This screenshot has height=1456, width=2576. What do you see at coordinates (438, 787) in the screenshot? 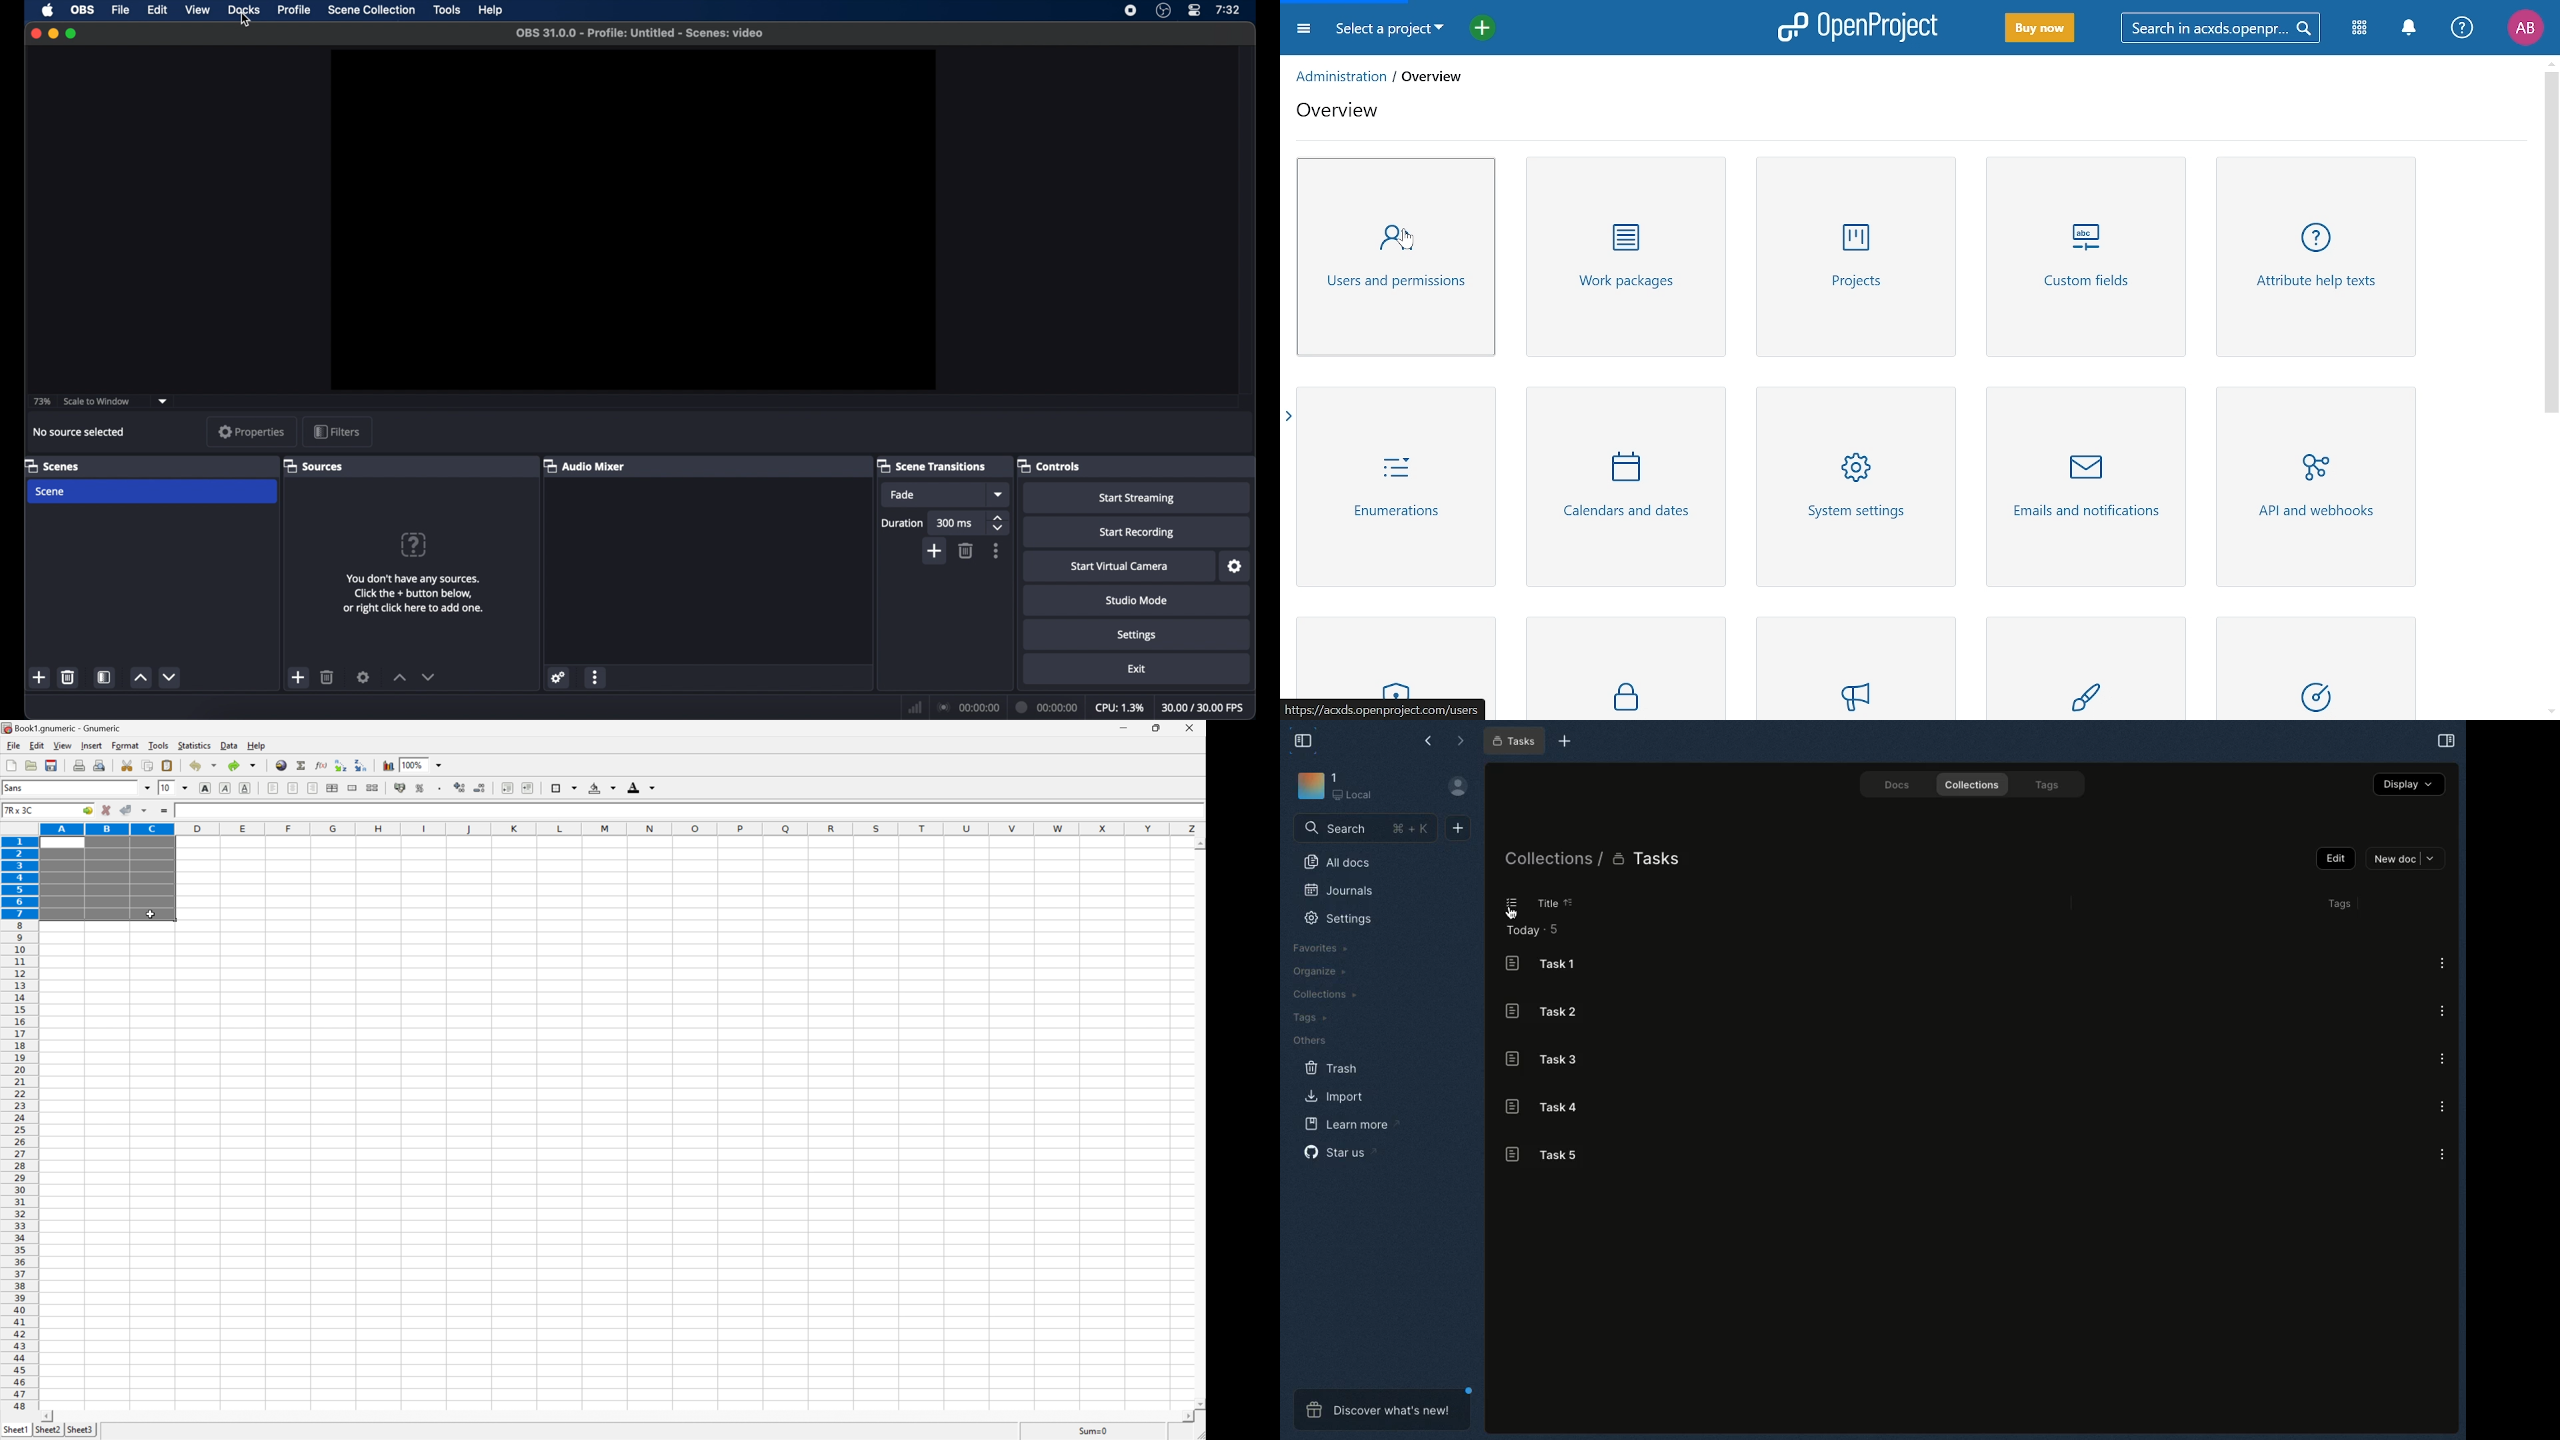
I see `Set the format of the selected cells to include a thousands separator` at bounding box center [438, 787].